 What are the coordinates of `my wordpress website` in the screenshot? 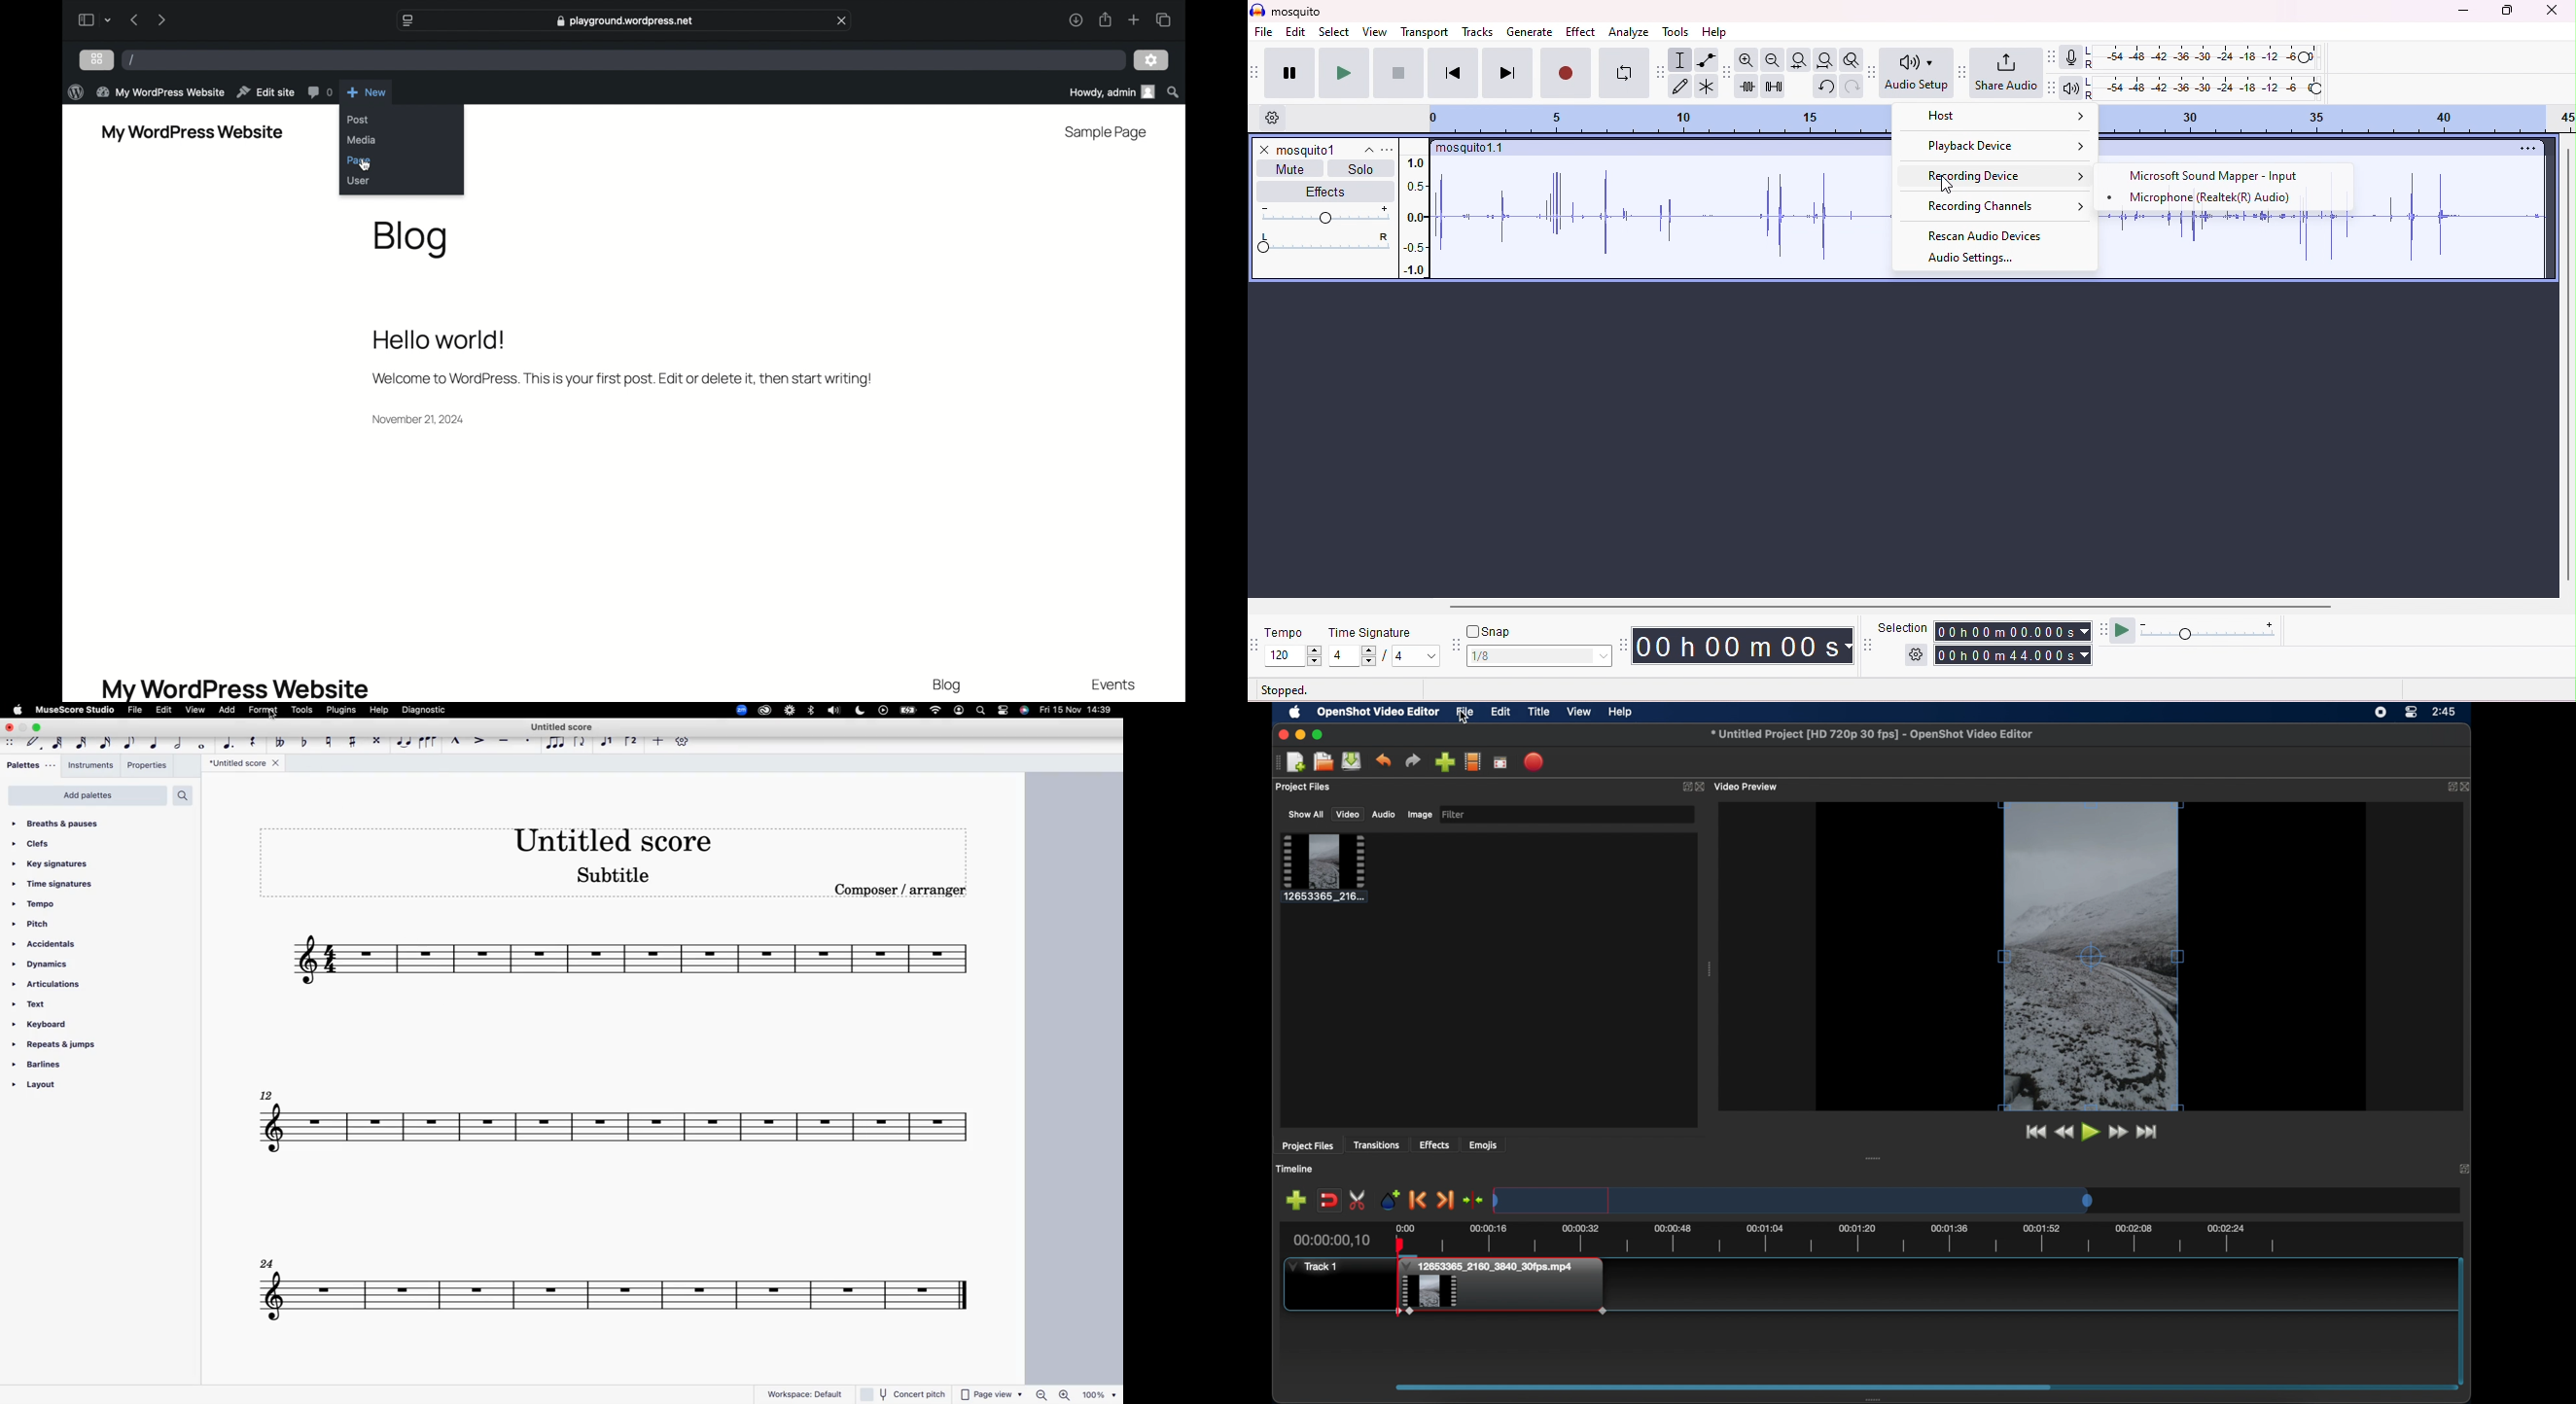 It's located at (160, 92).